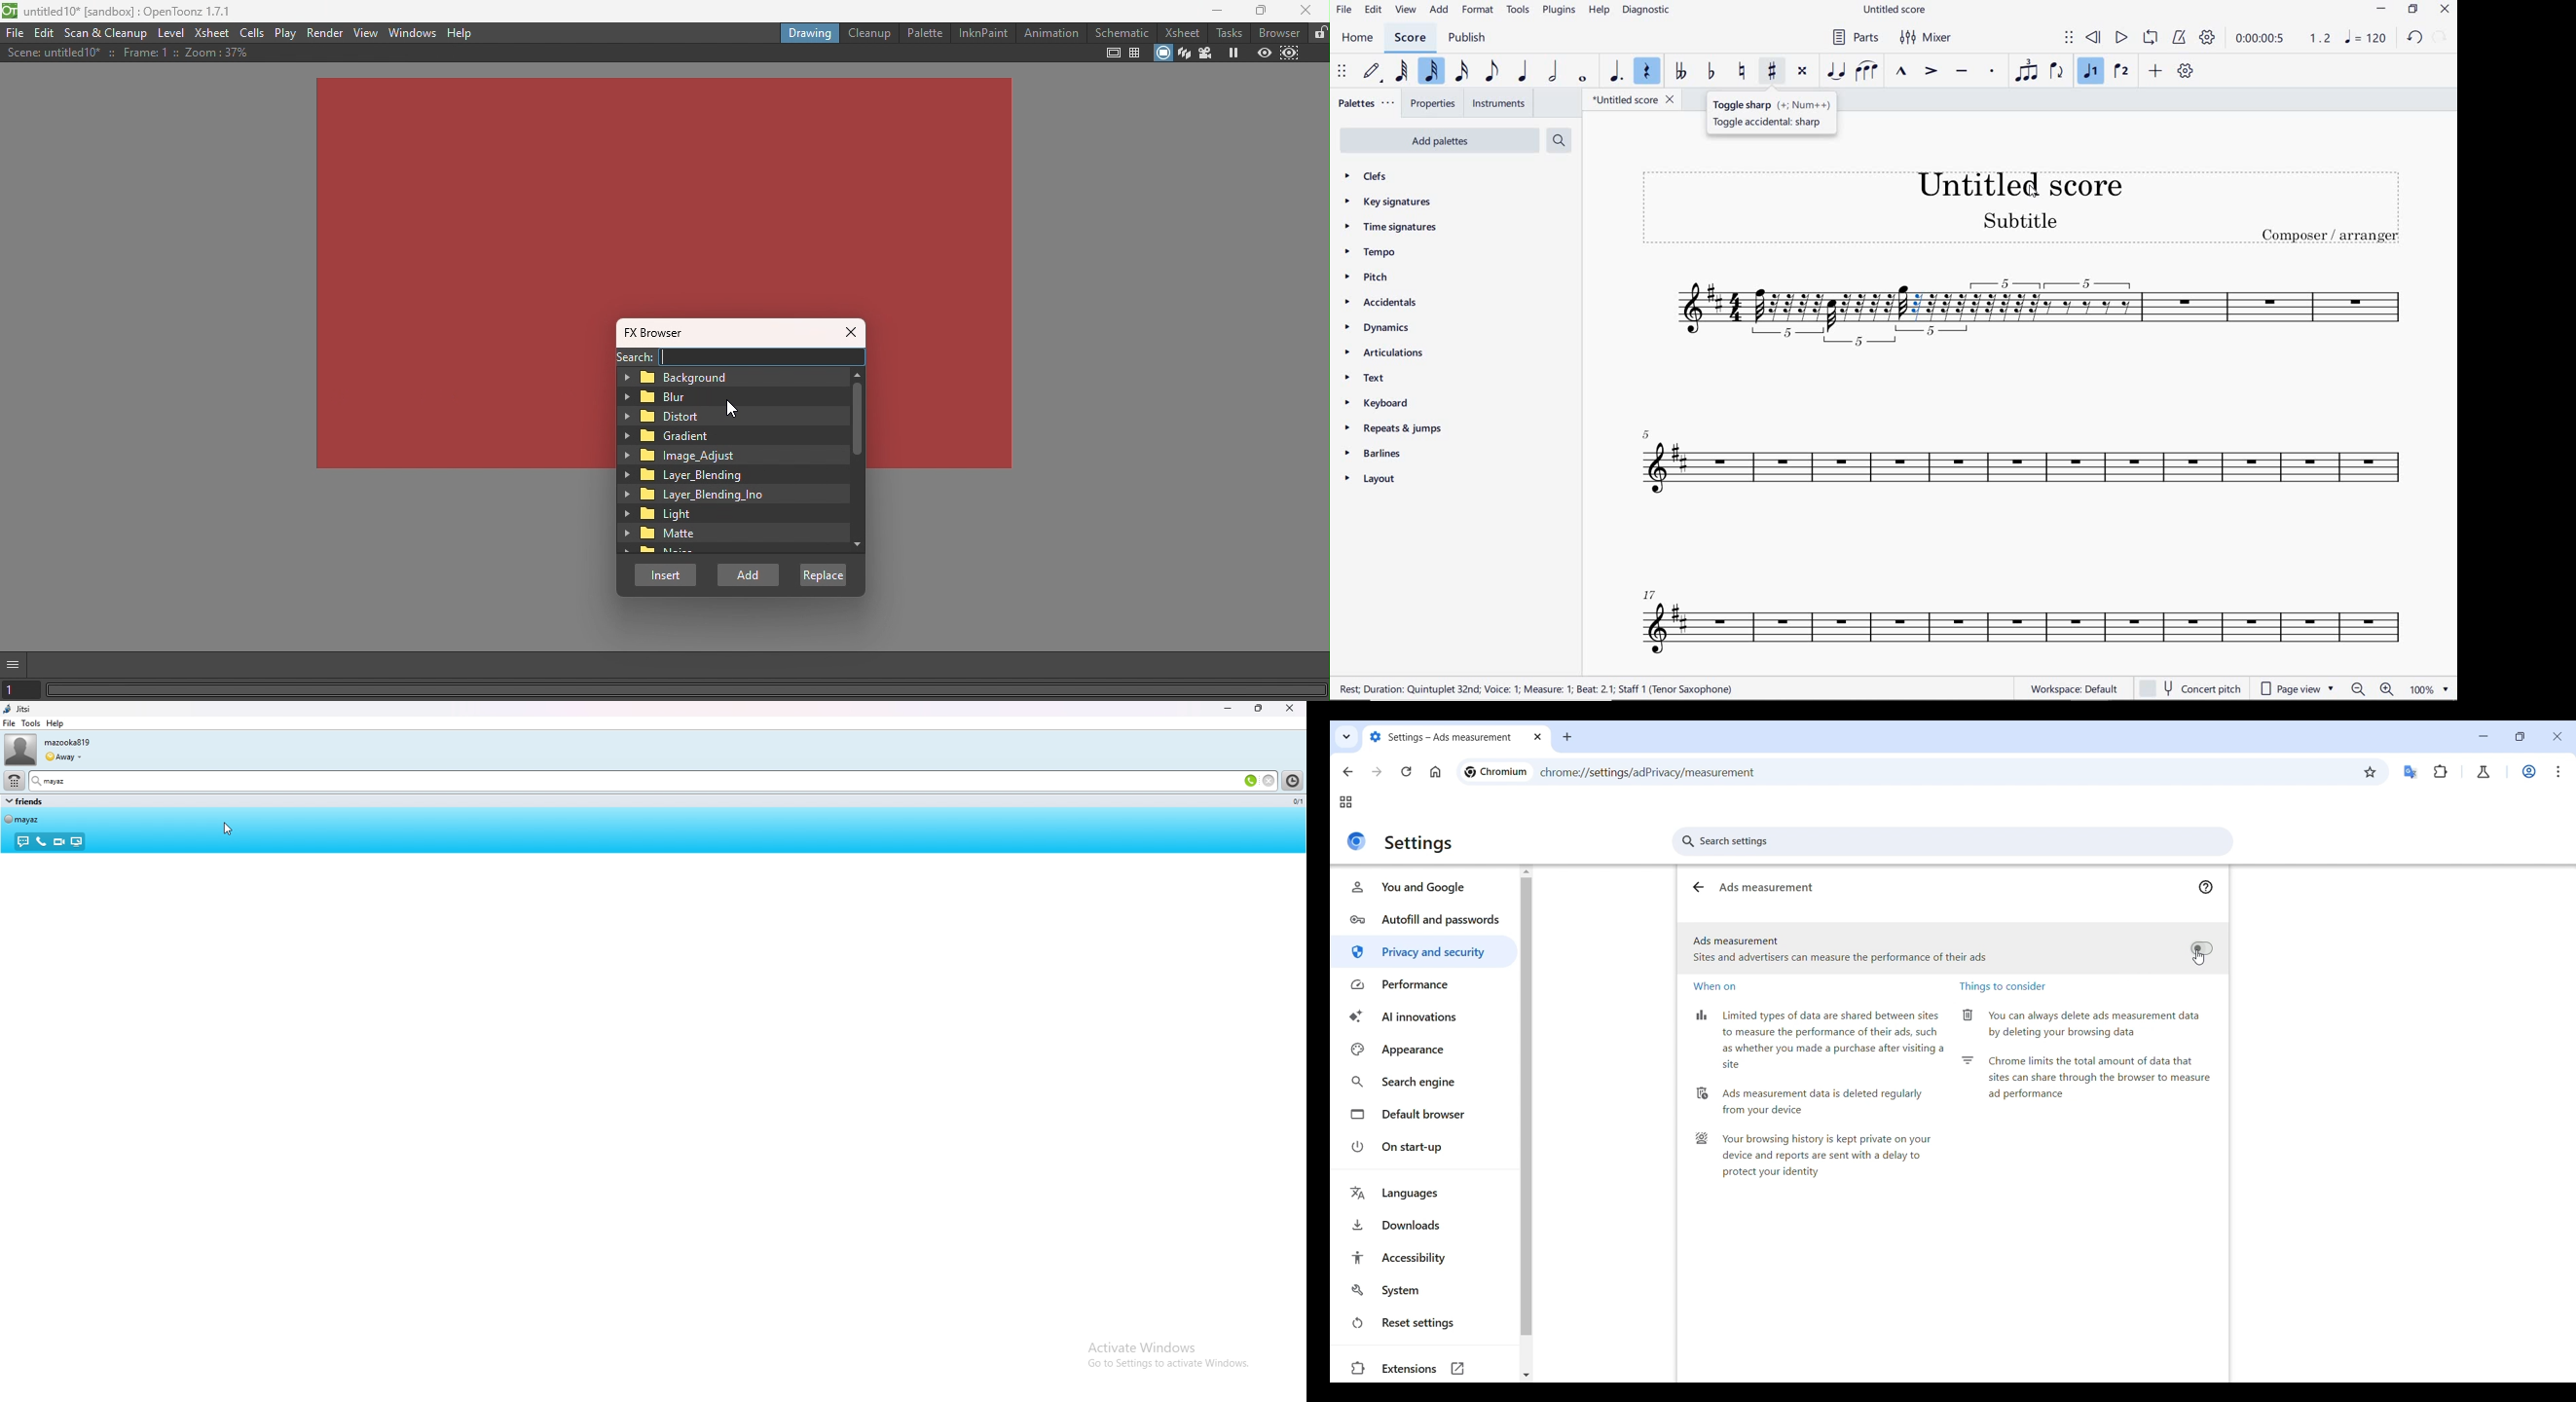  Describe the element at coordinates (1461, 71) in the screenshot. I see `16TH NOTE` at that location.